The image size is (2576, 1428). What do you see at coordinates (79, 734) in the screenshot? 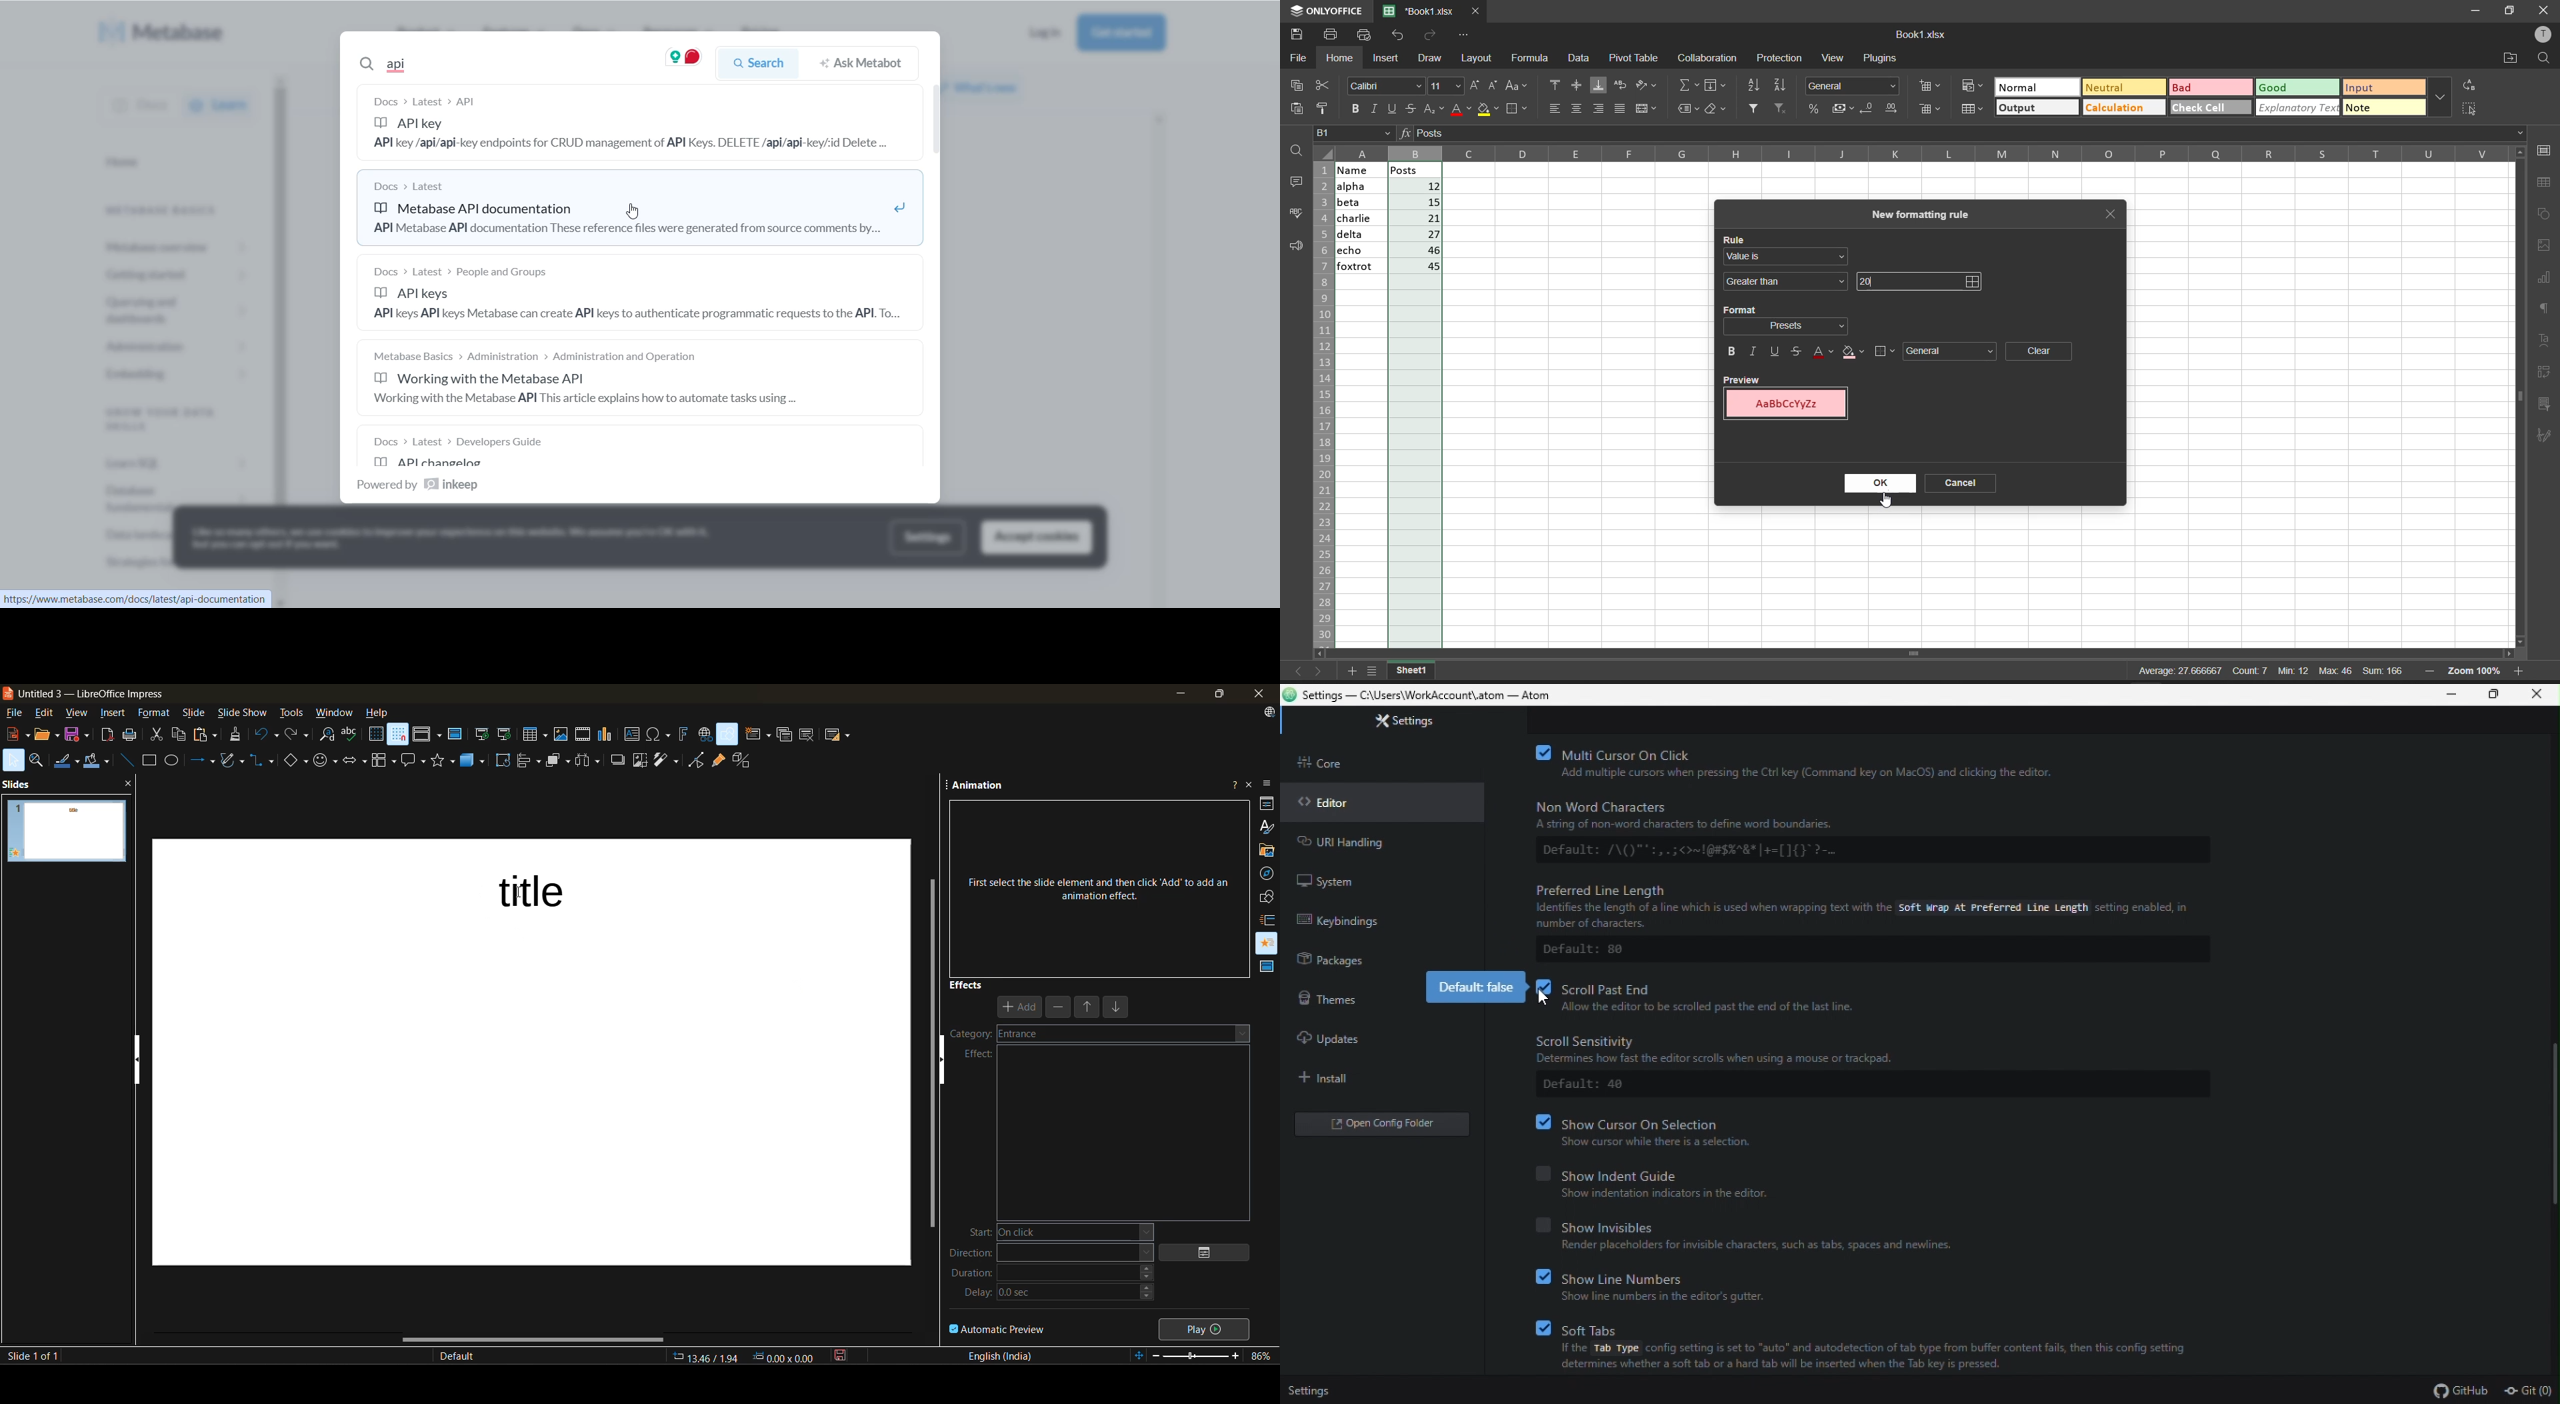
I see `save` at bounding box center [79, 734].